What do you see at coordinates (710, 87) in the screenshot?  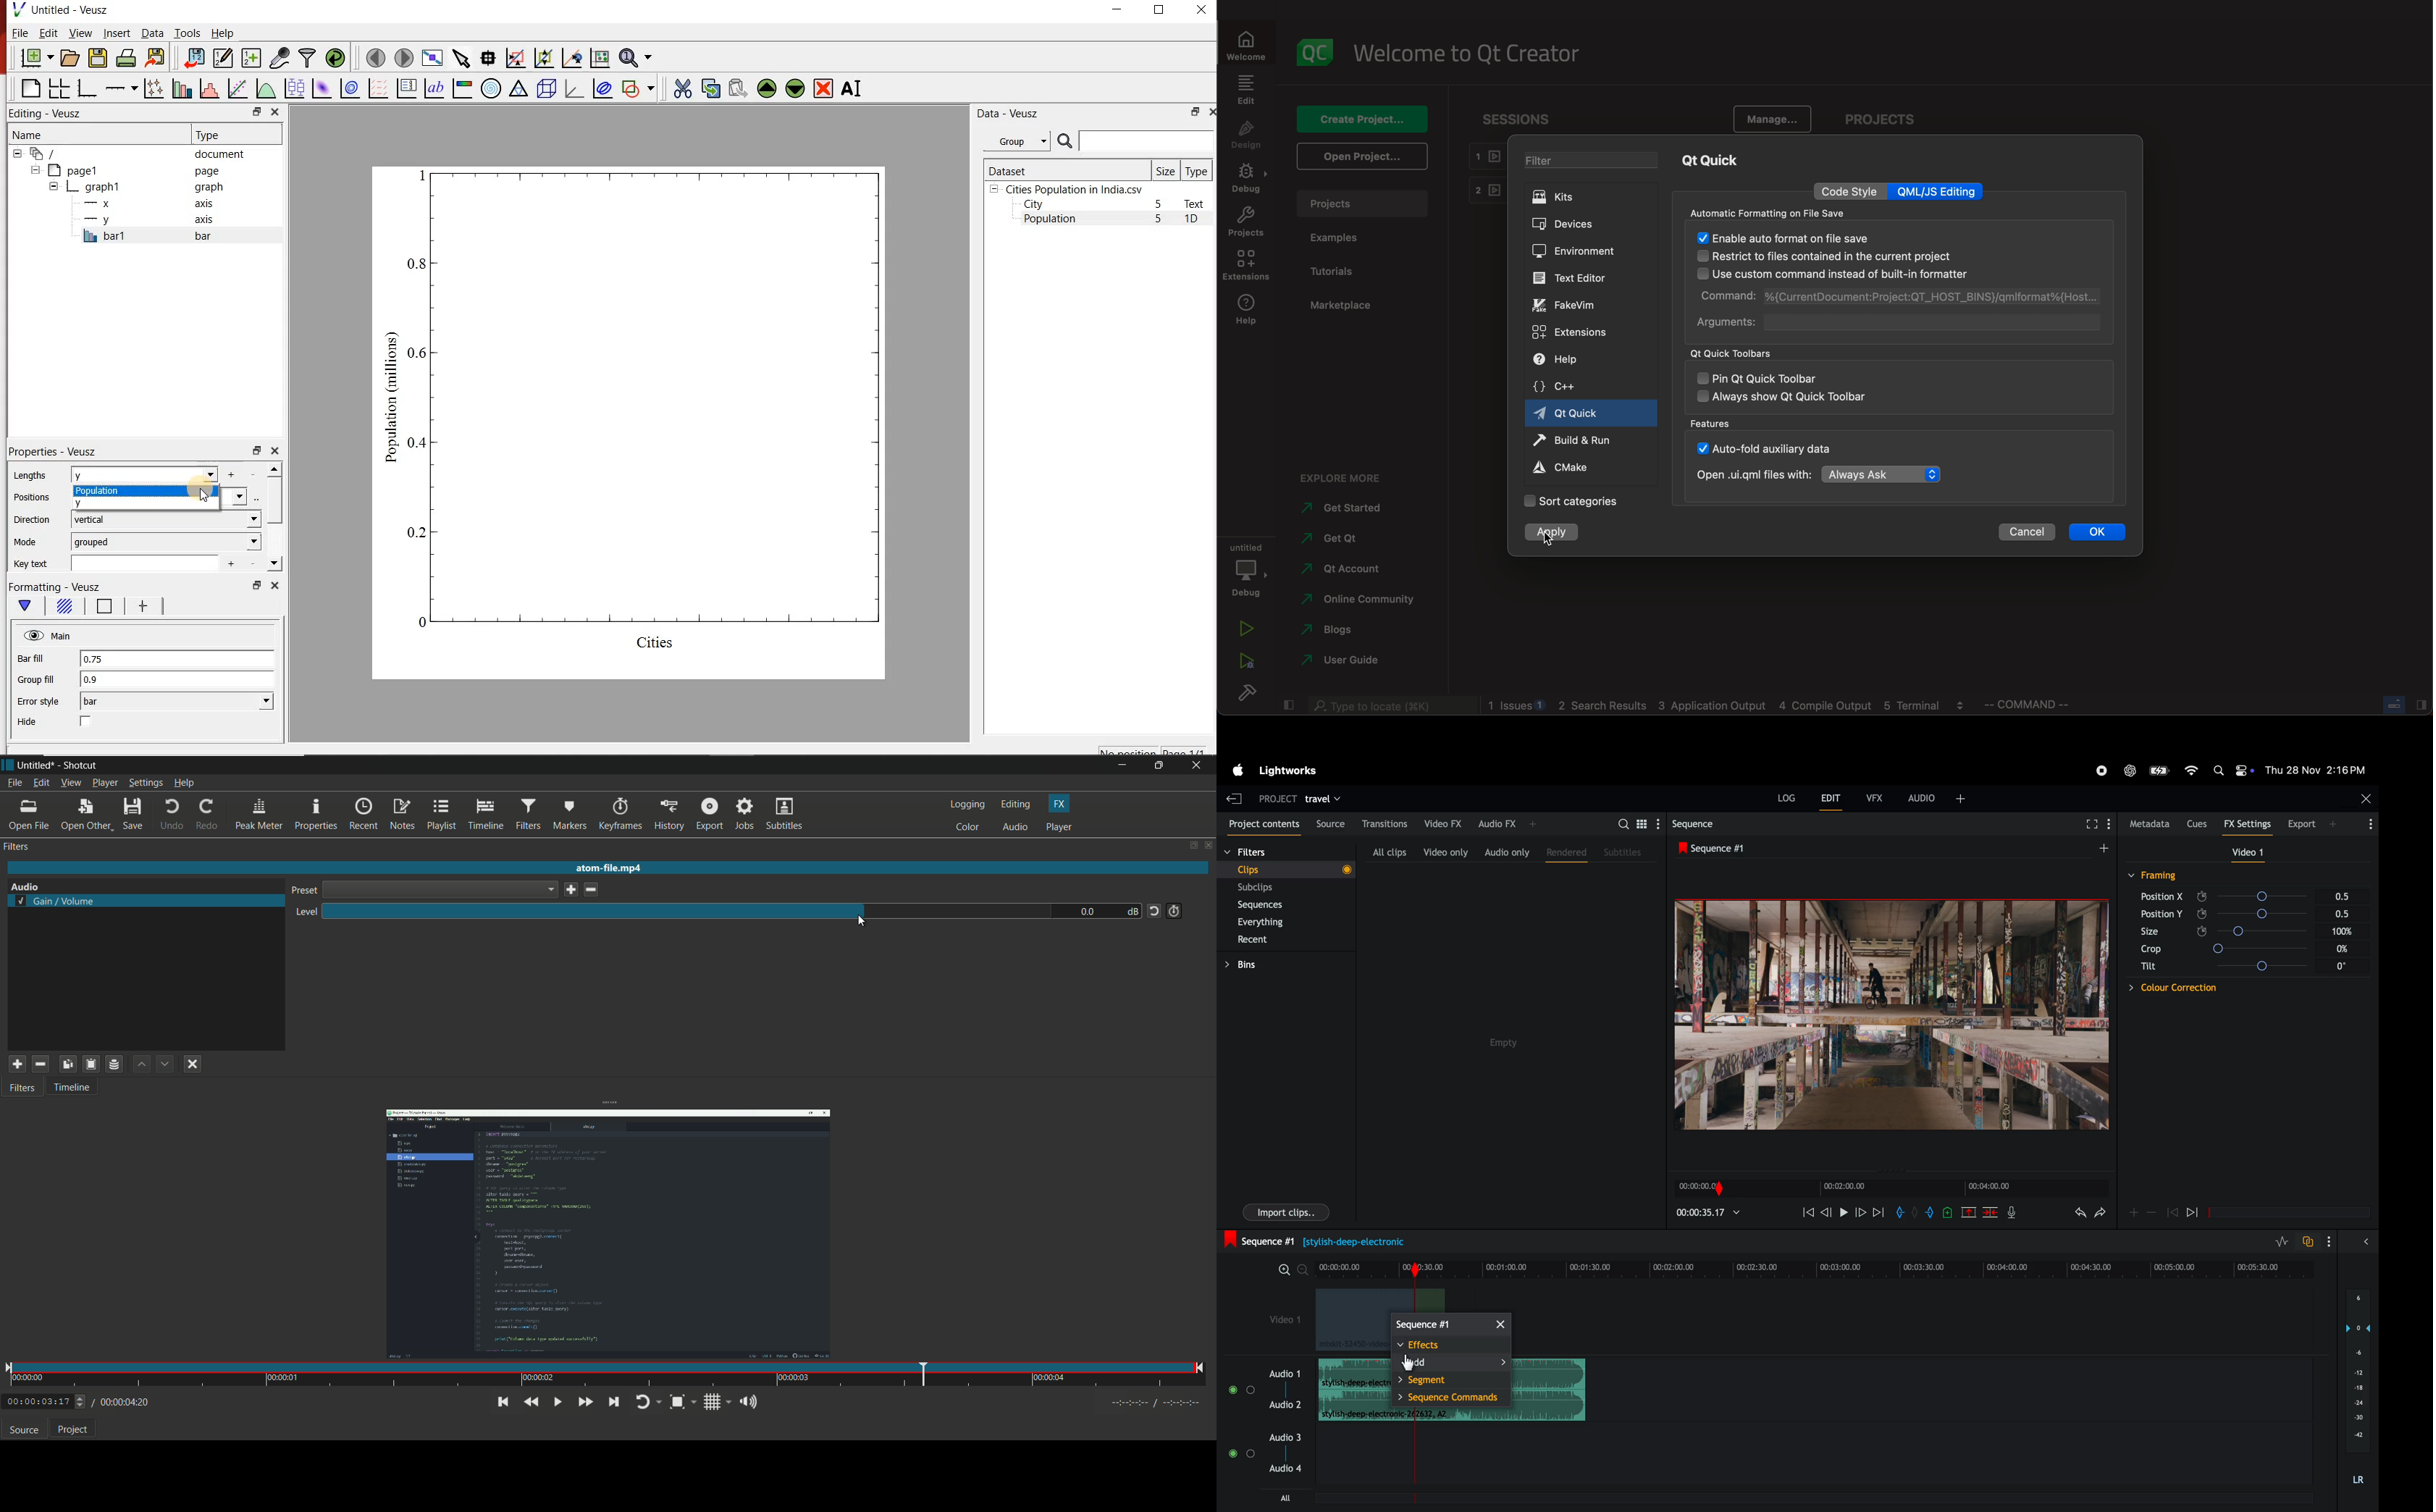 I see `copy the selected widget` at bounding box center [710, 87].